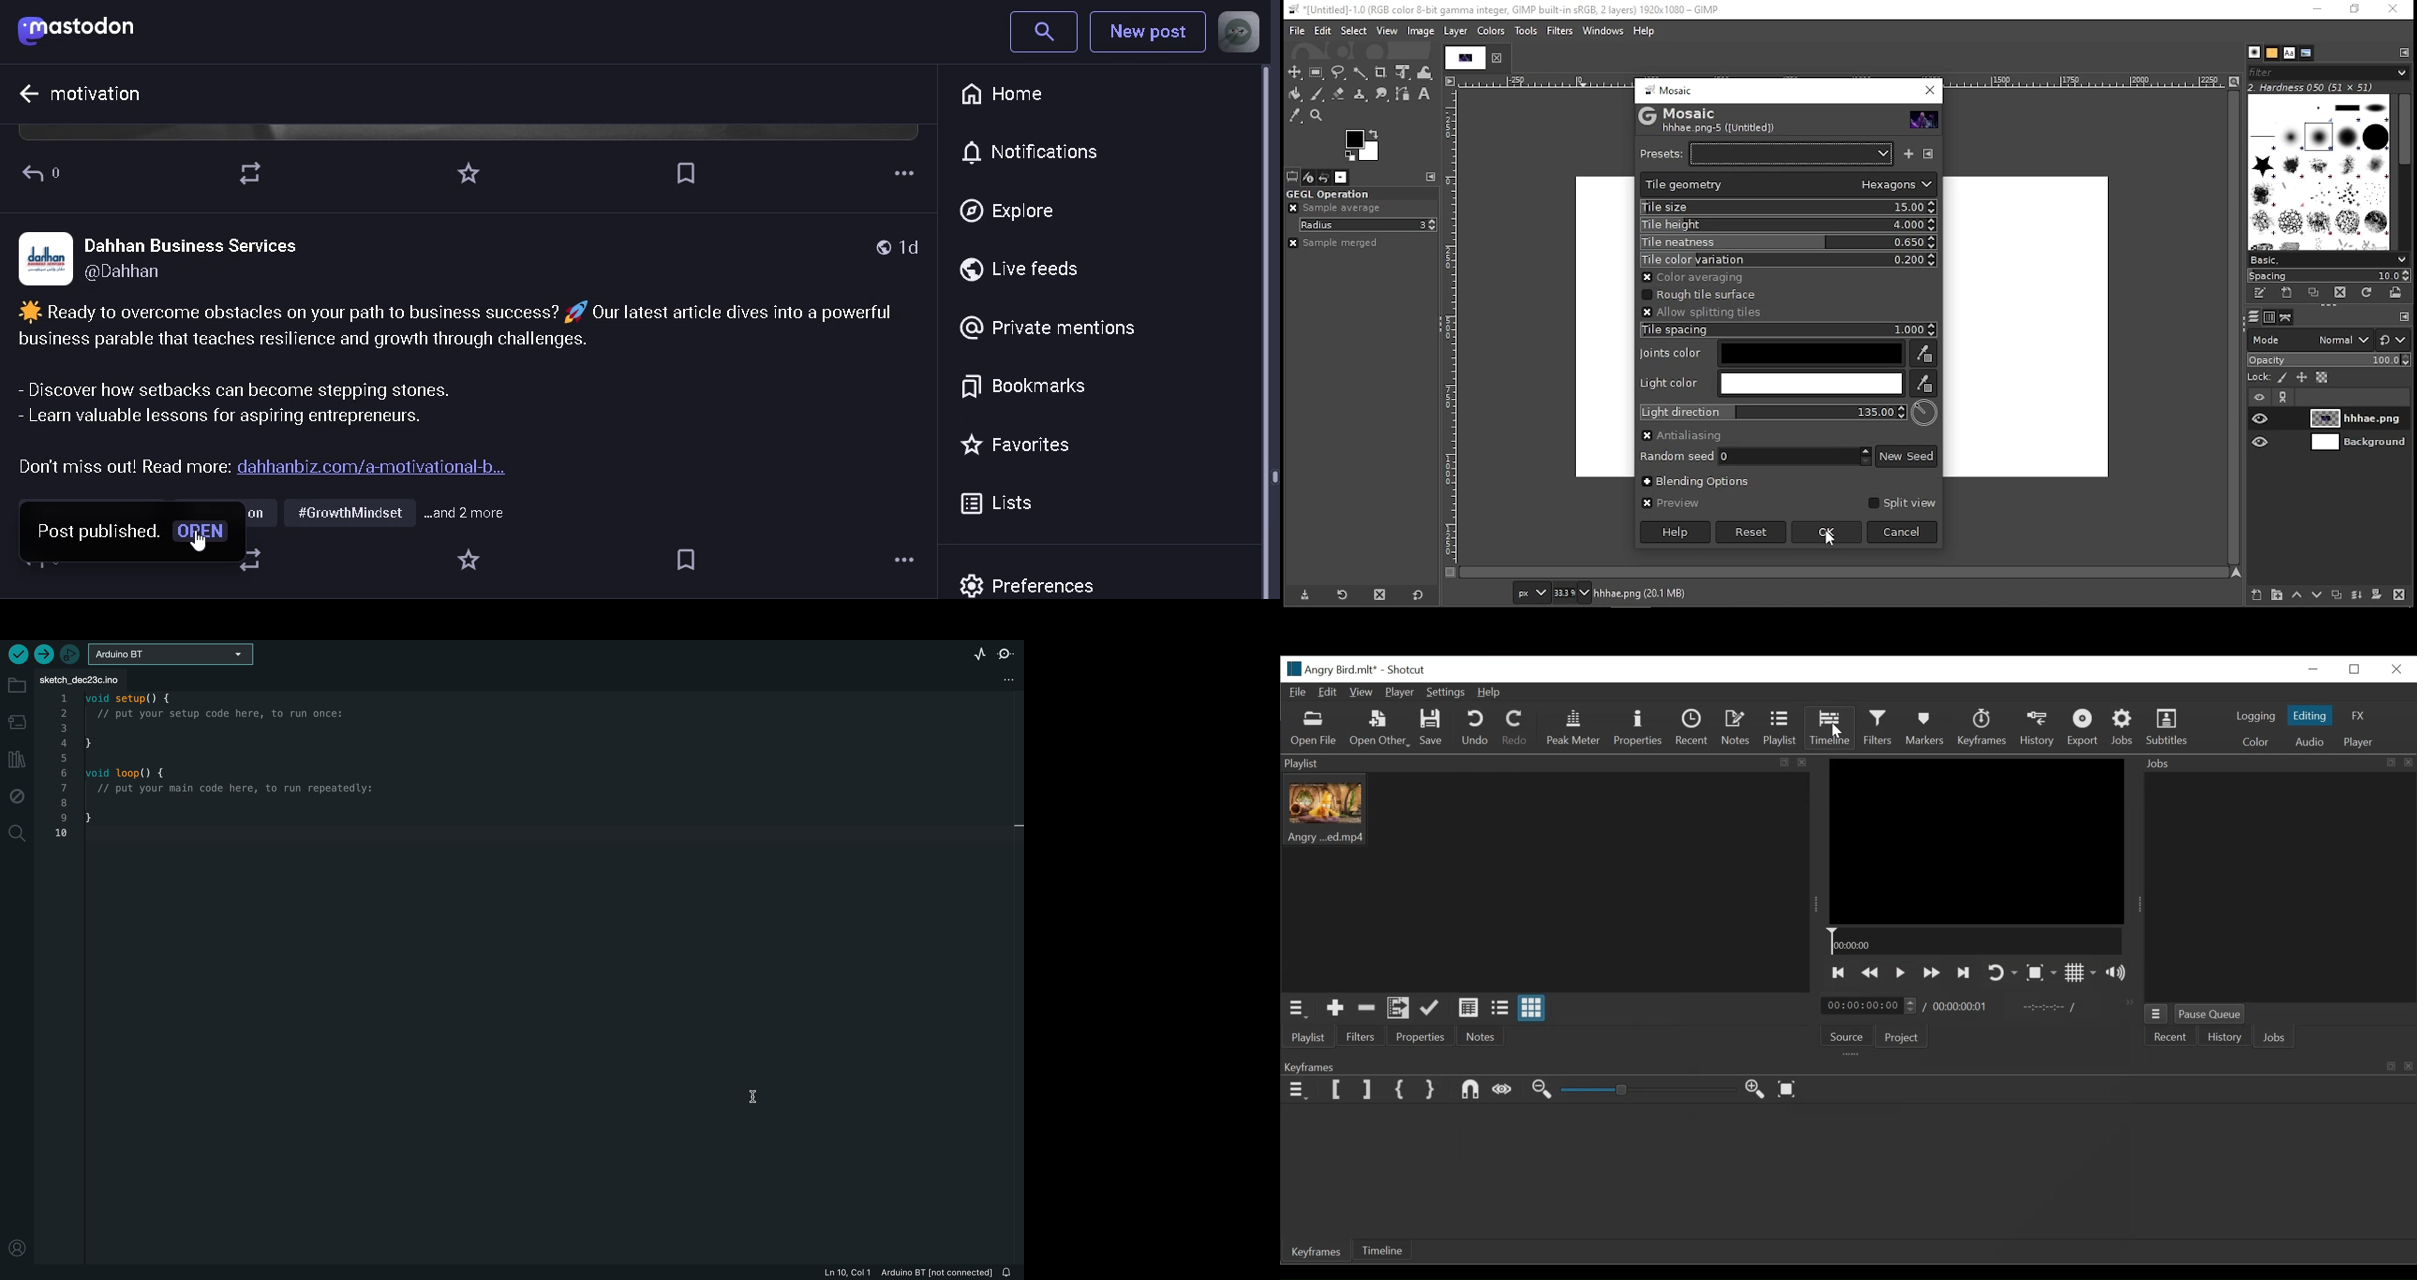 The height and width of the screenshot is (1288, 2436). I want to click on Jobs, so click(2274, 1037).